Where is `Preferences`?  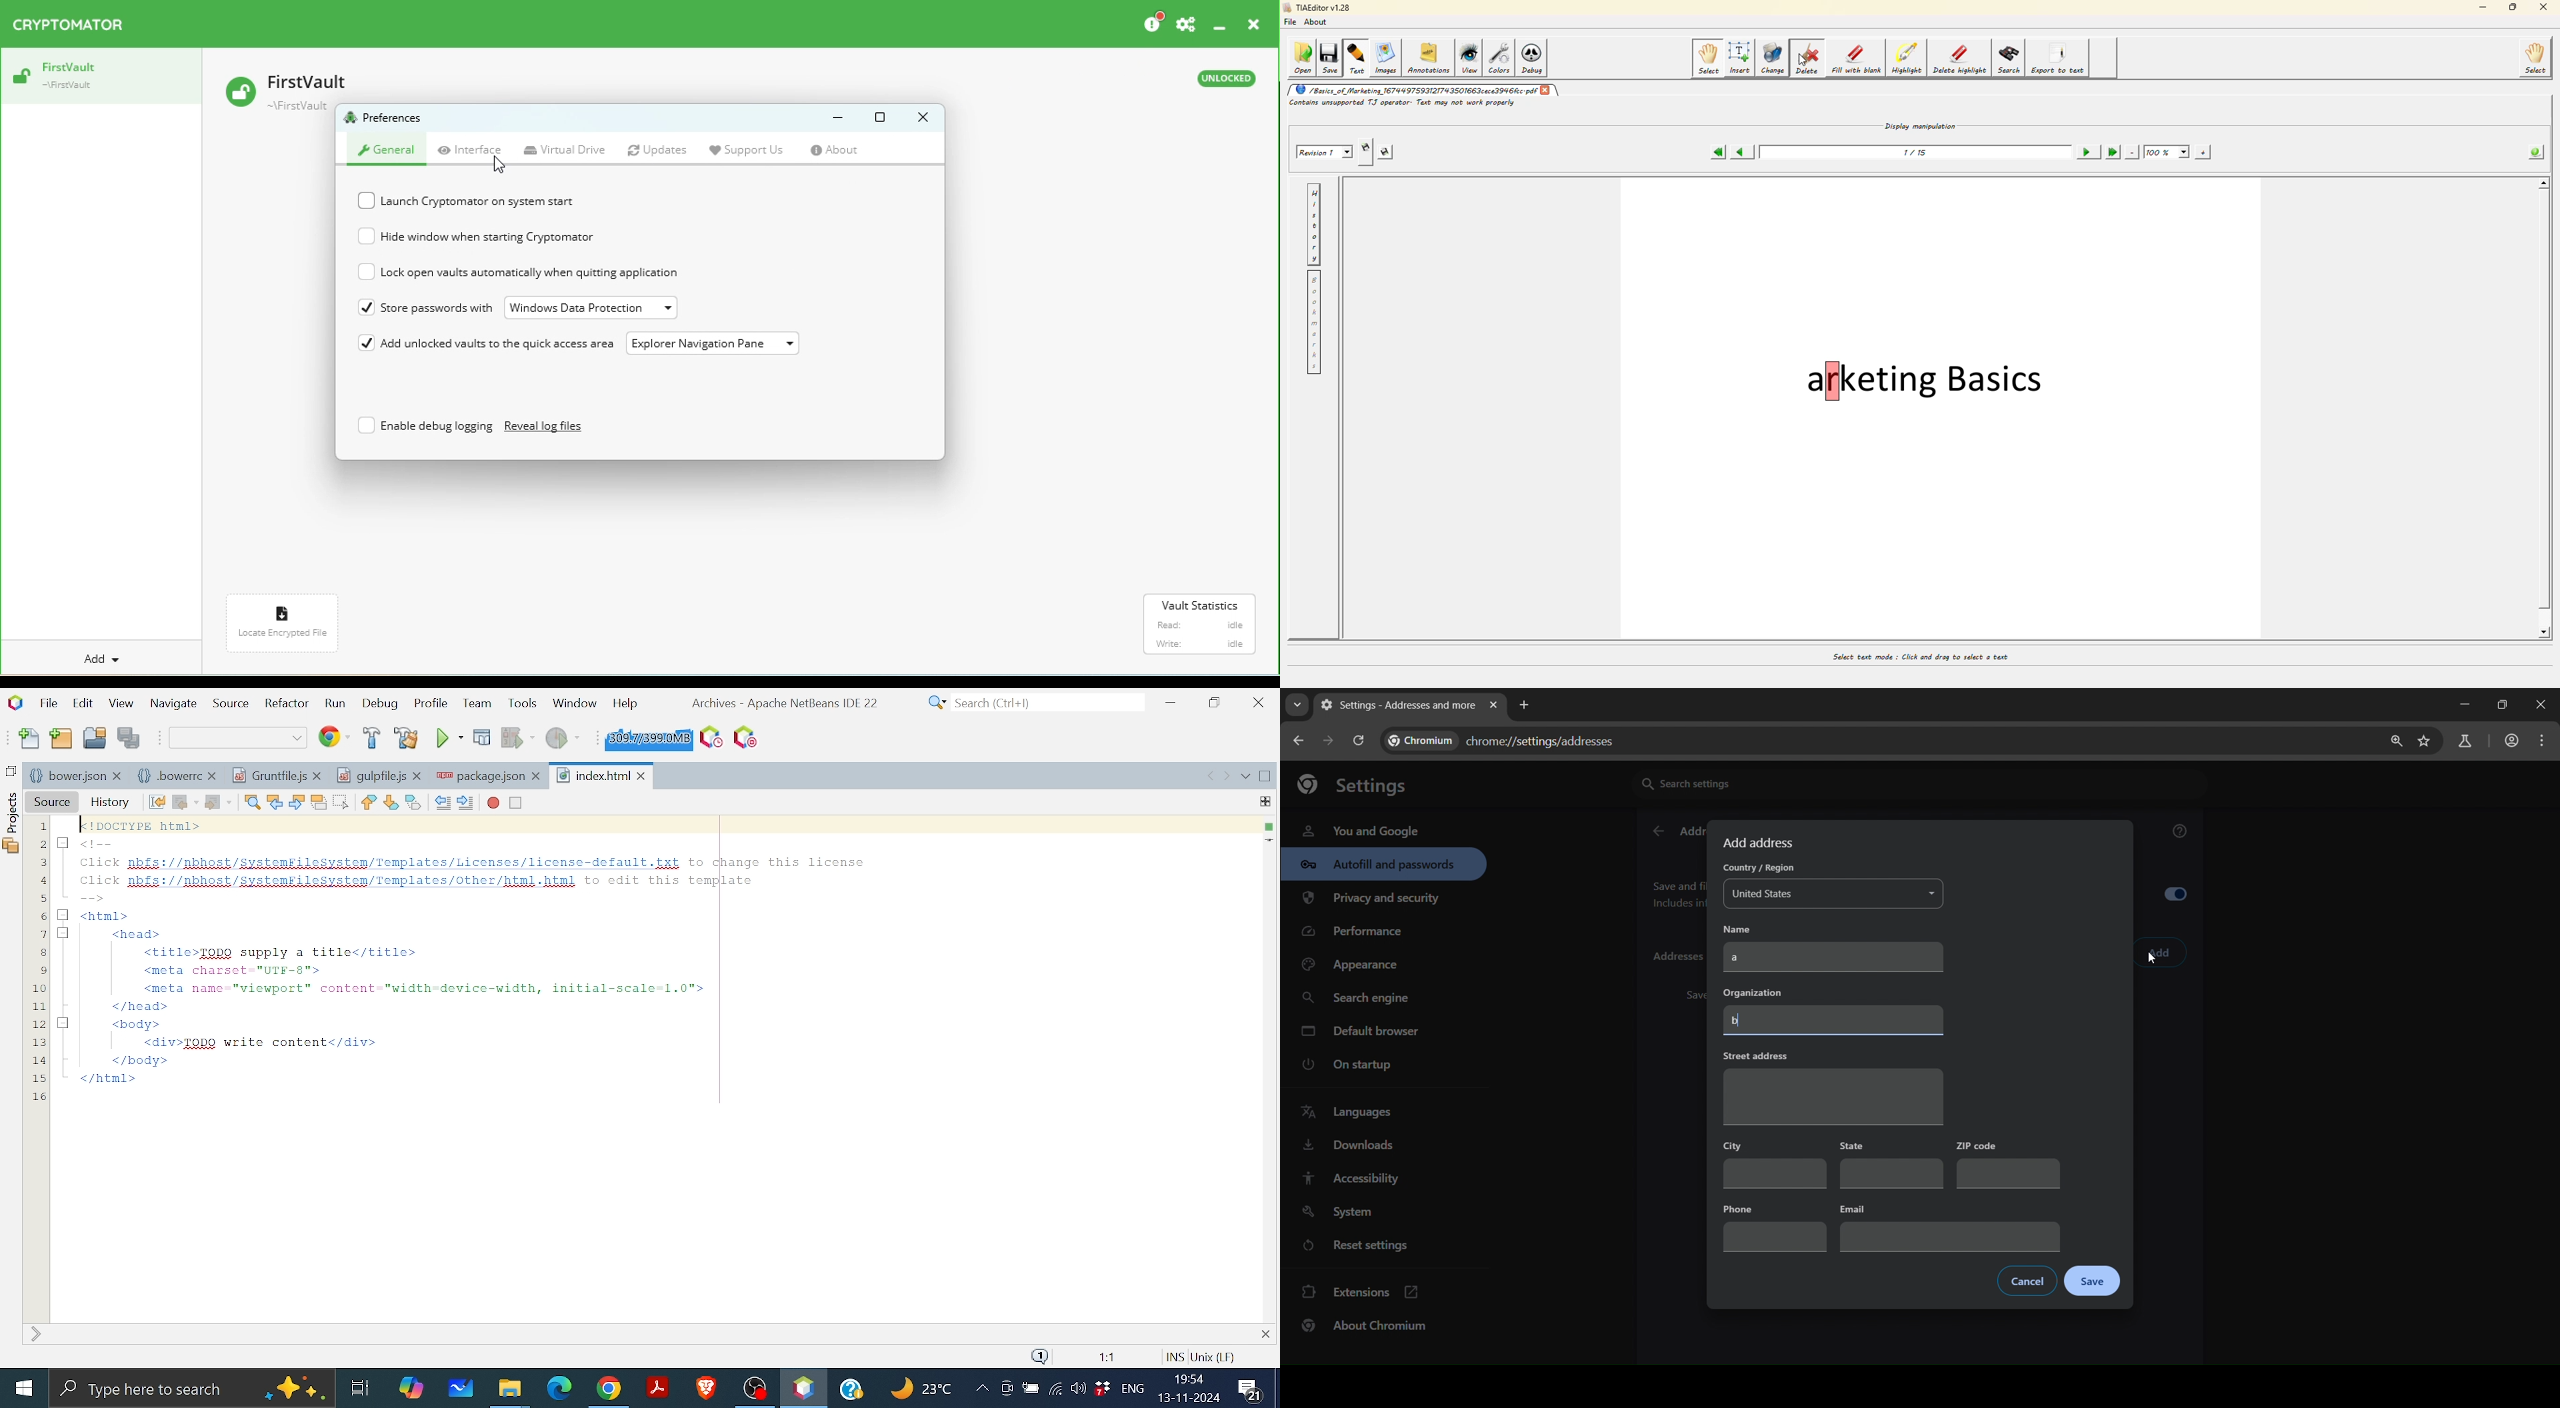
Preferences is located at coordinates (386, 119).